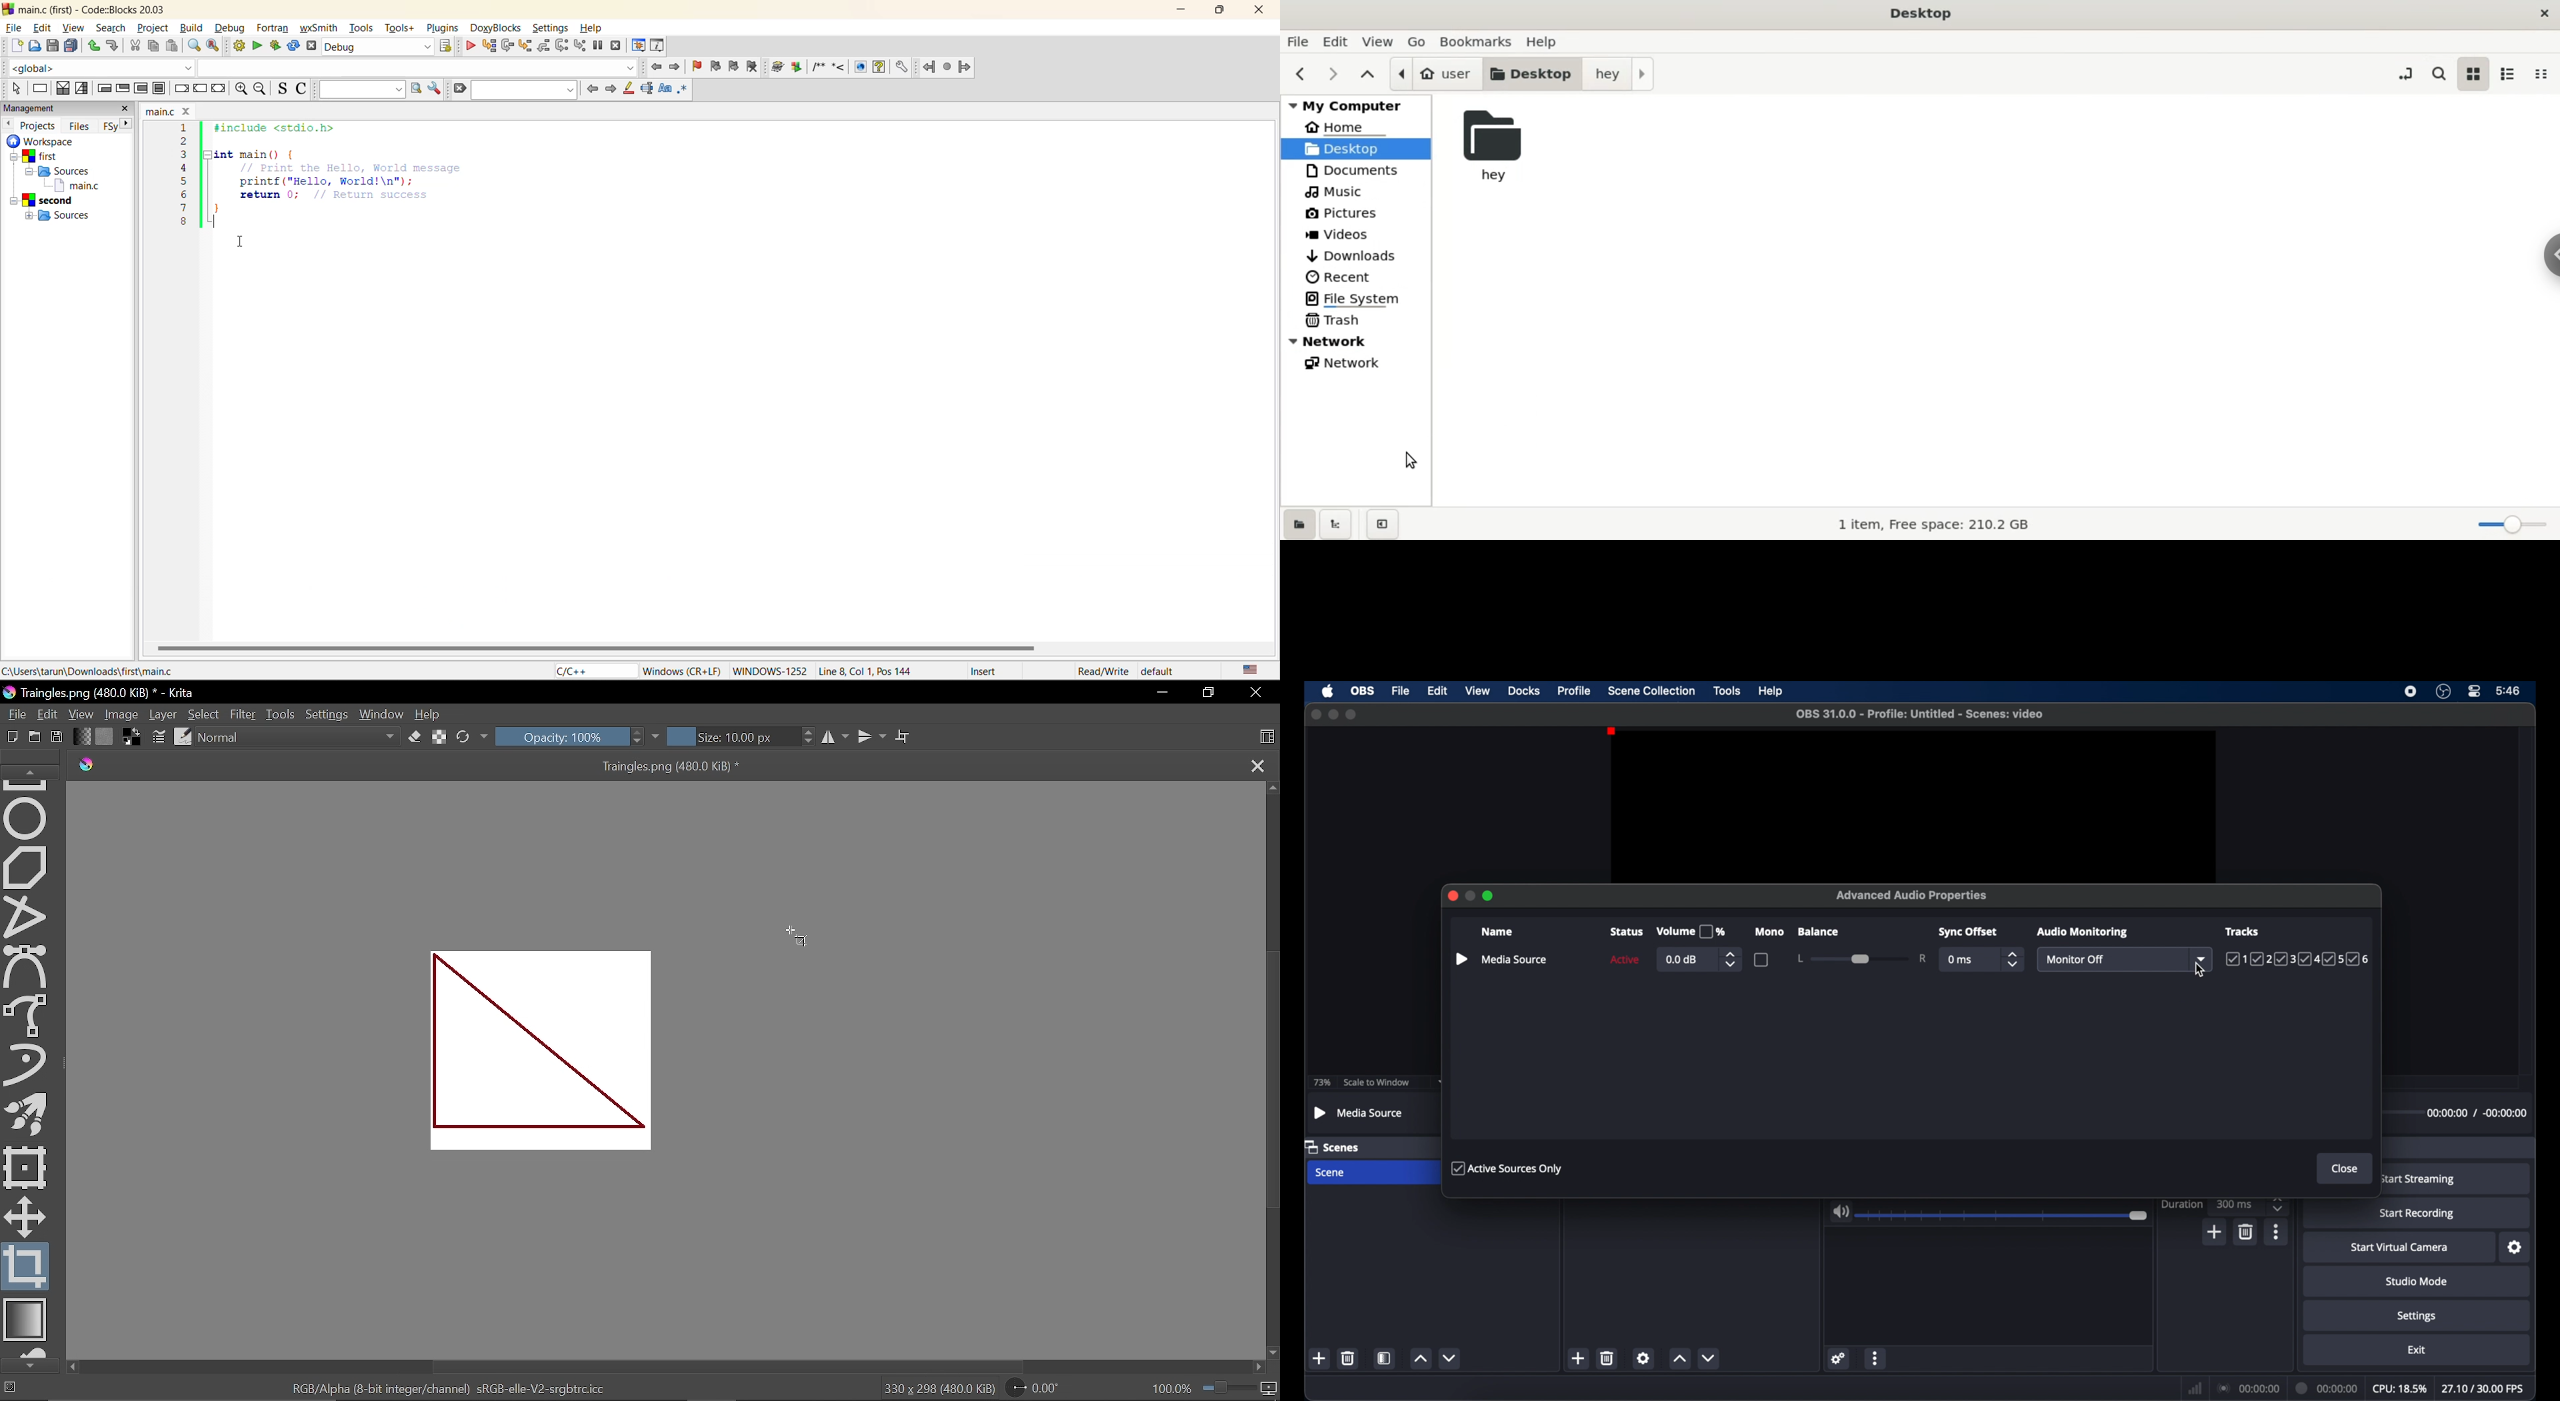 This screenshot has width=2576, height=1428. What do you see at coordinates (2515, 1248) in the screenshot?
I see `settings` at bounding box center [2515, 1248].